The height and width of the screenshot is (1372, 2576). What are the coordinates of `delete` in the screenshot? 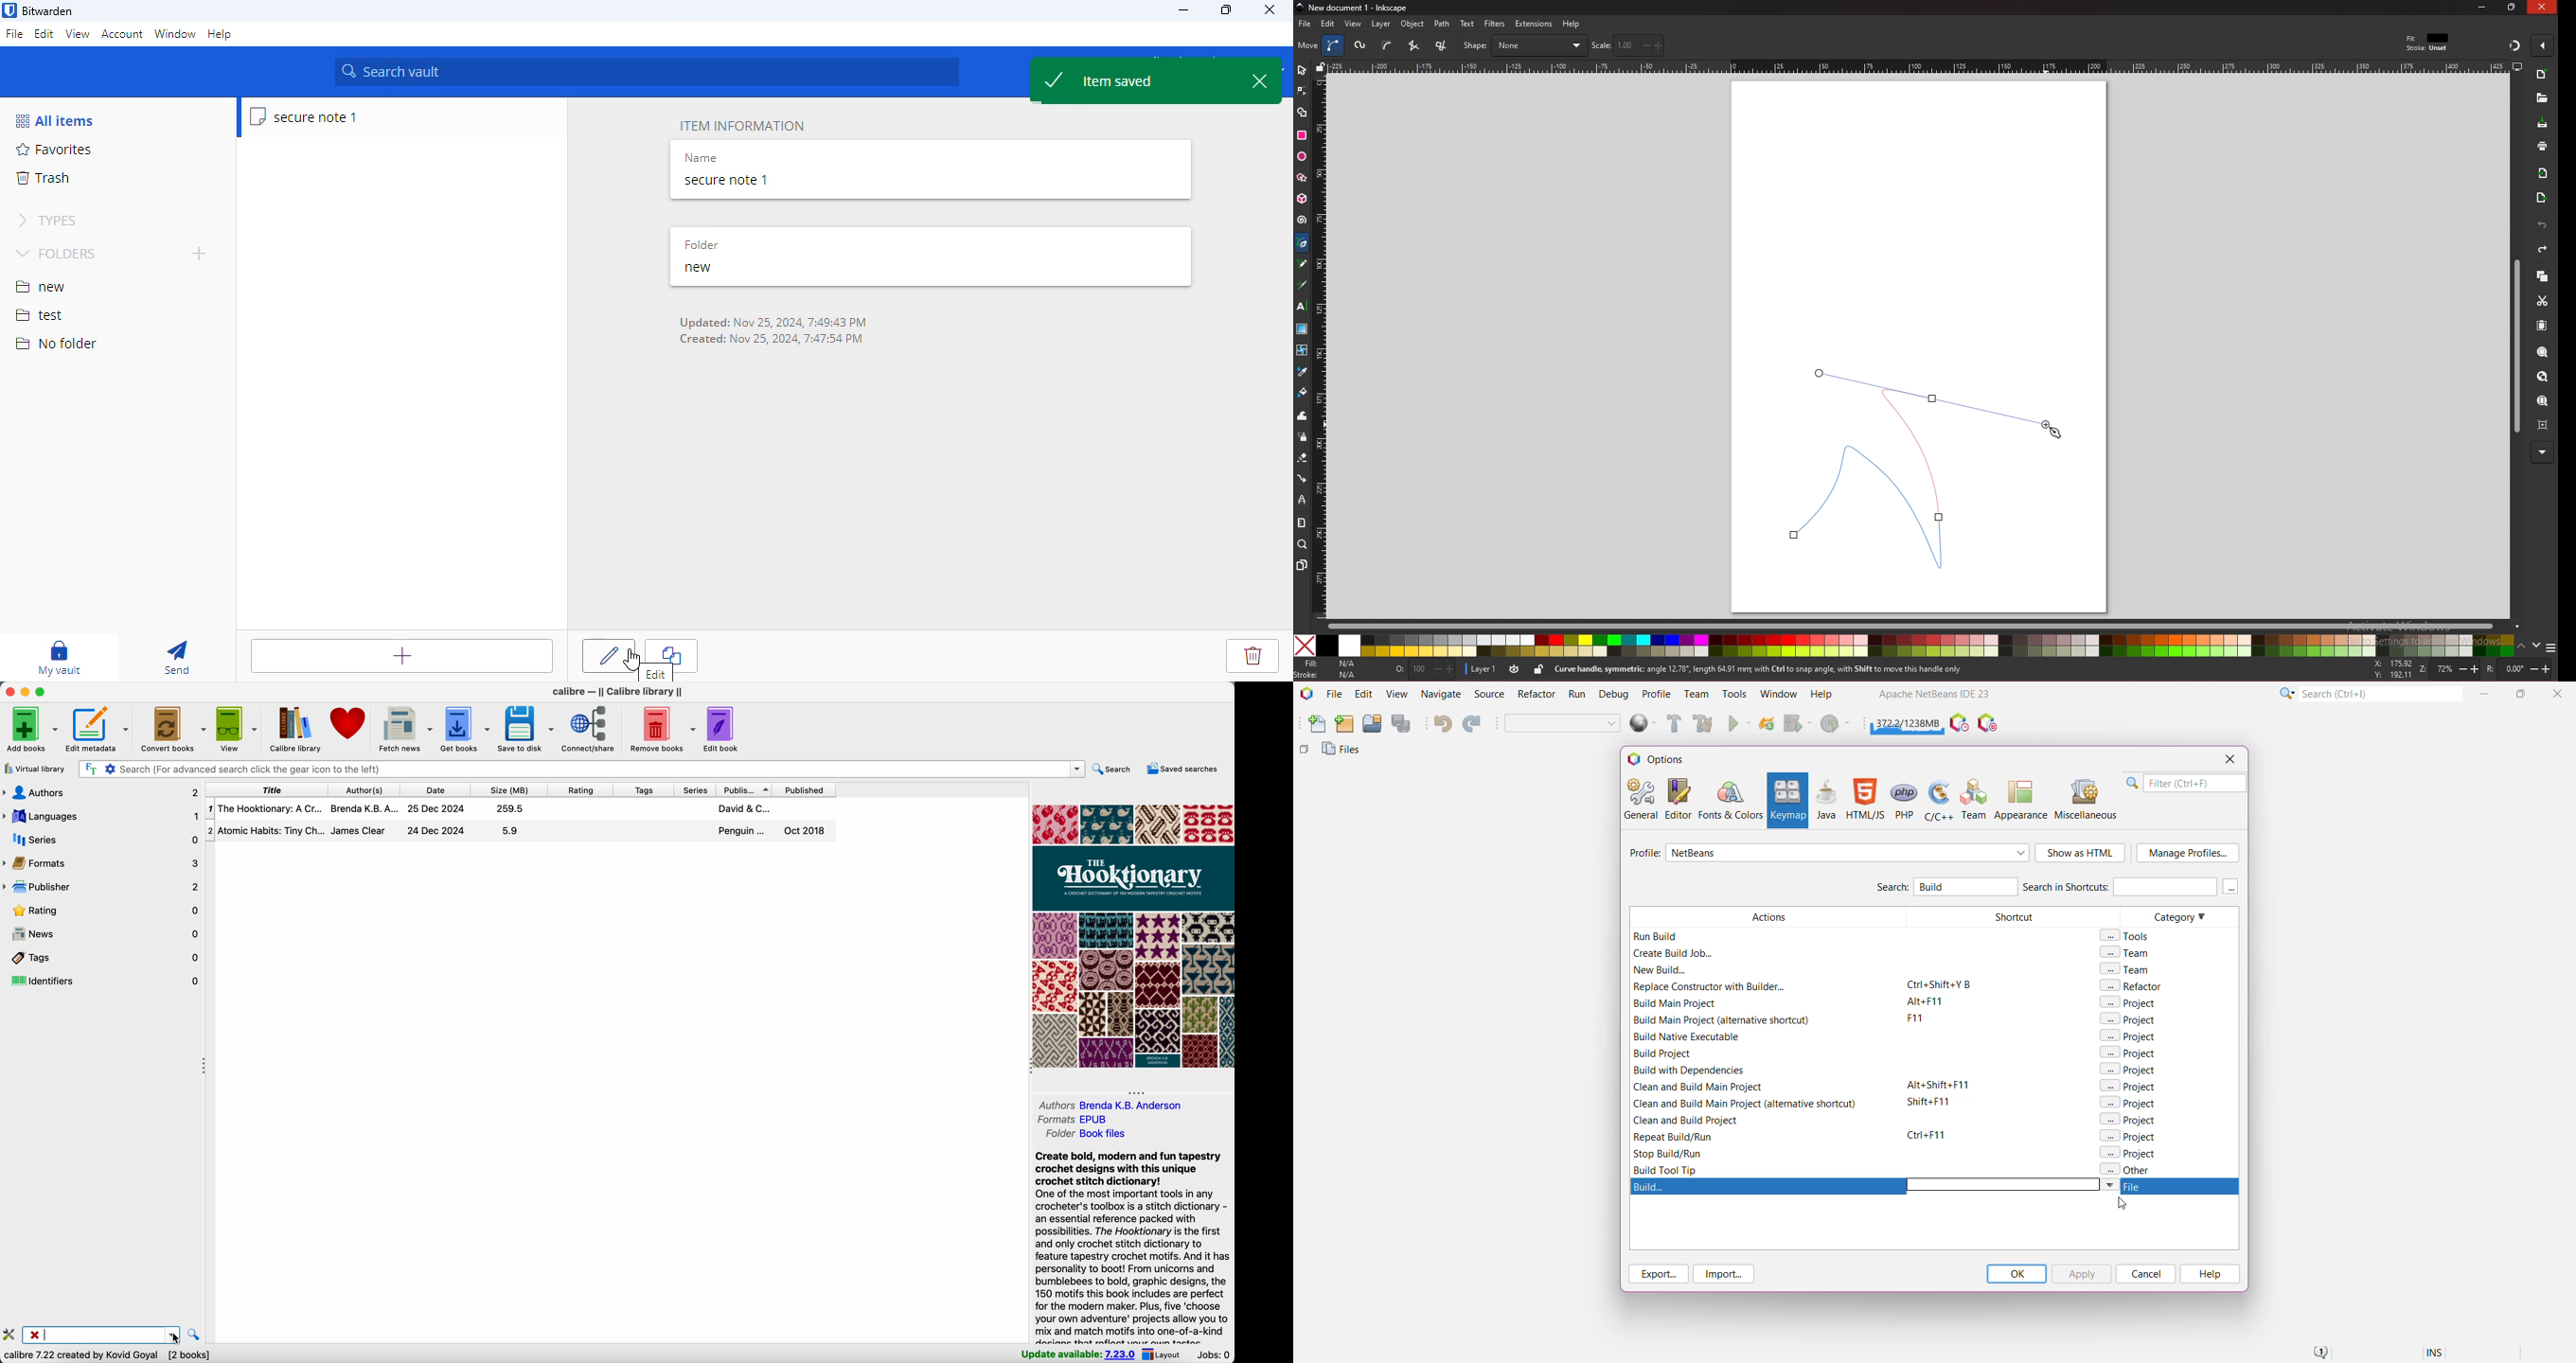 It's located at (1252, 656).